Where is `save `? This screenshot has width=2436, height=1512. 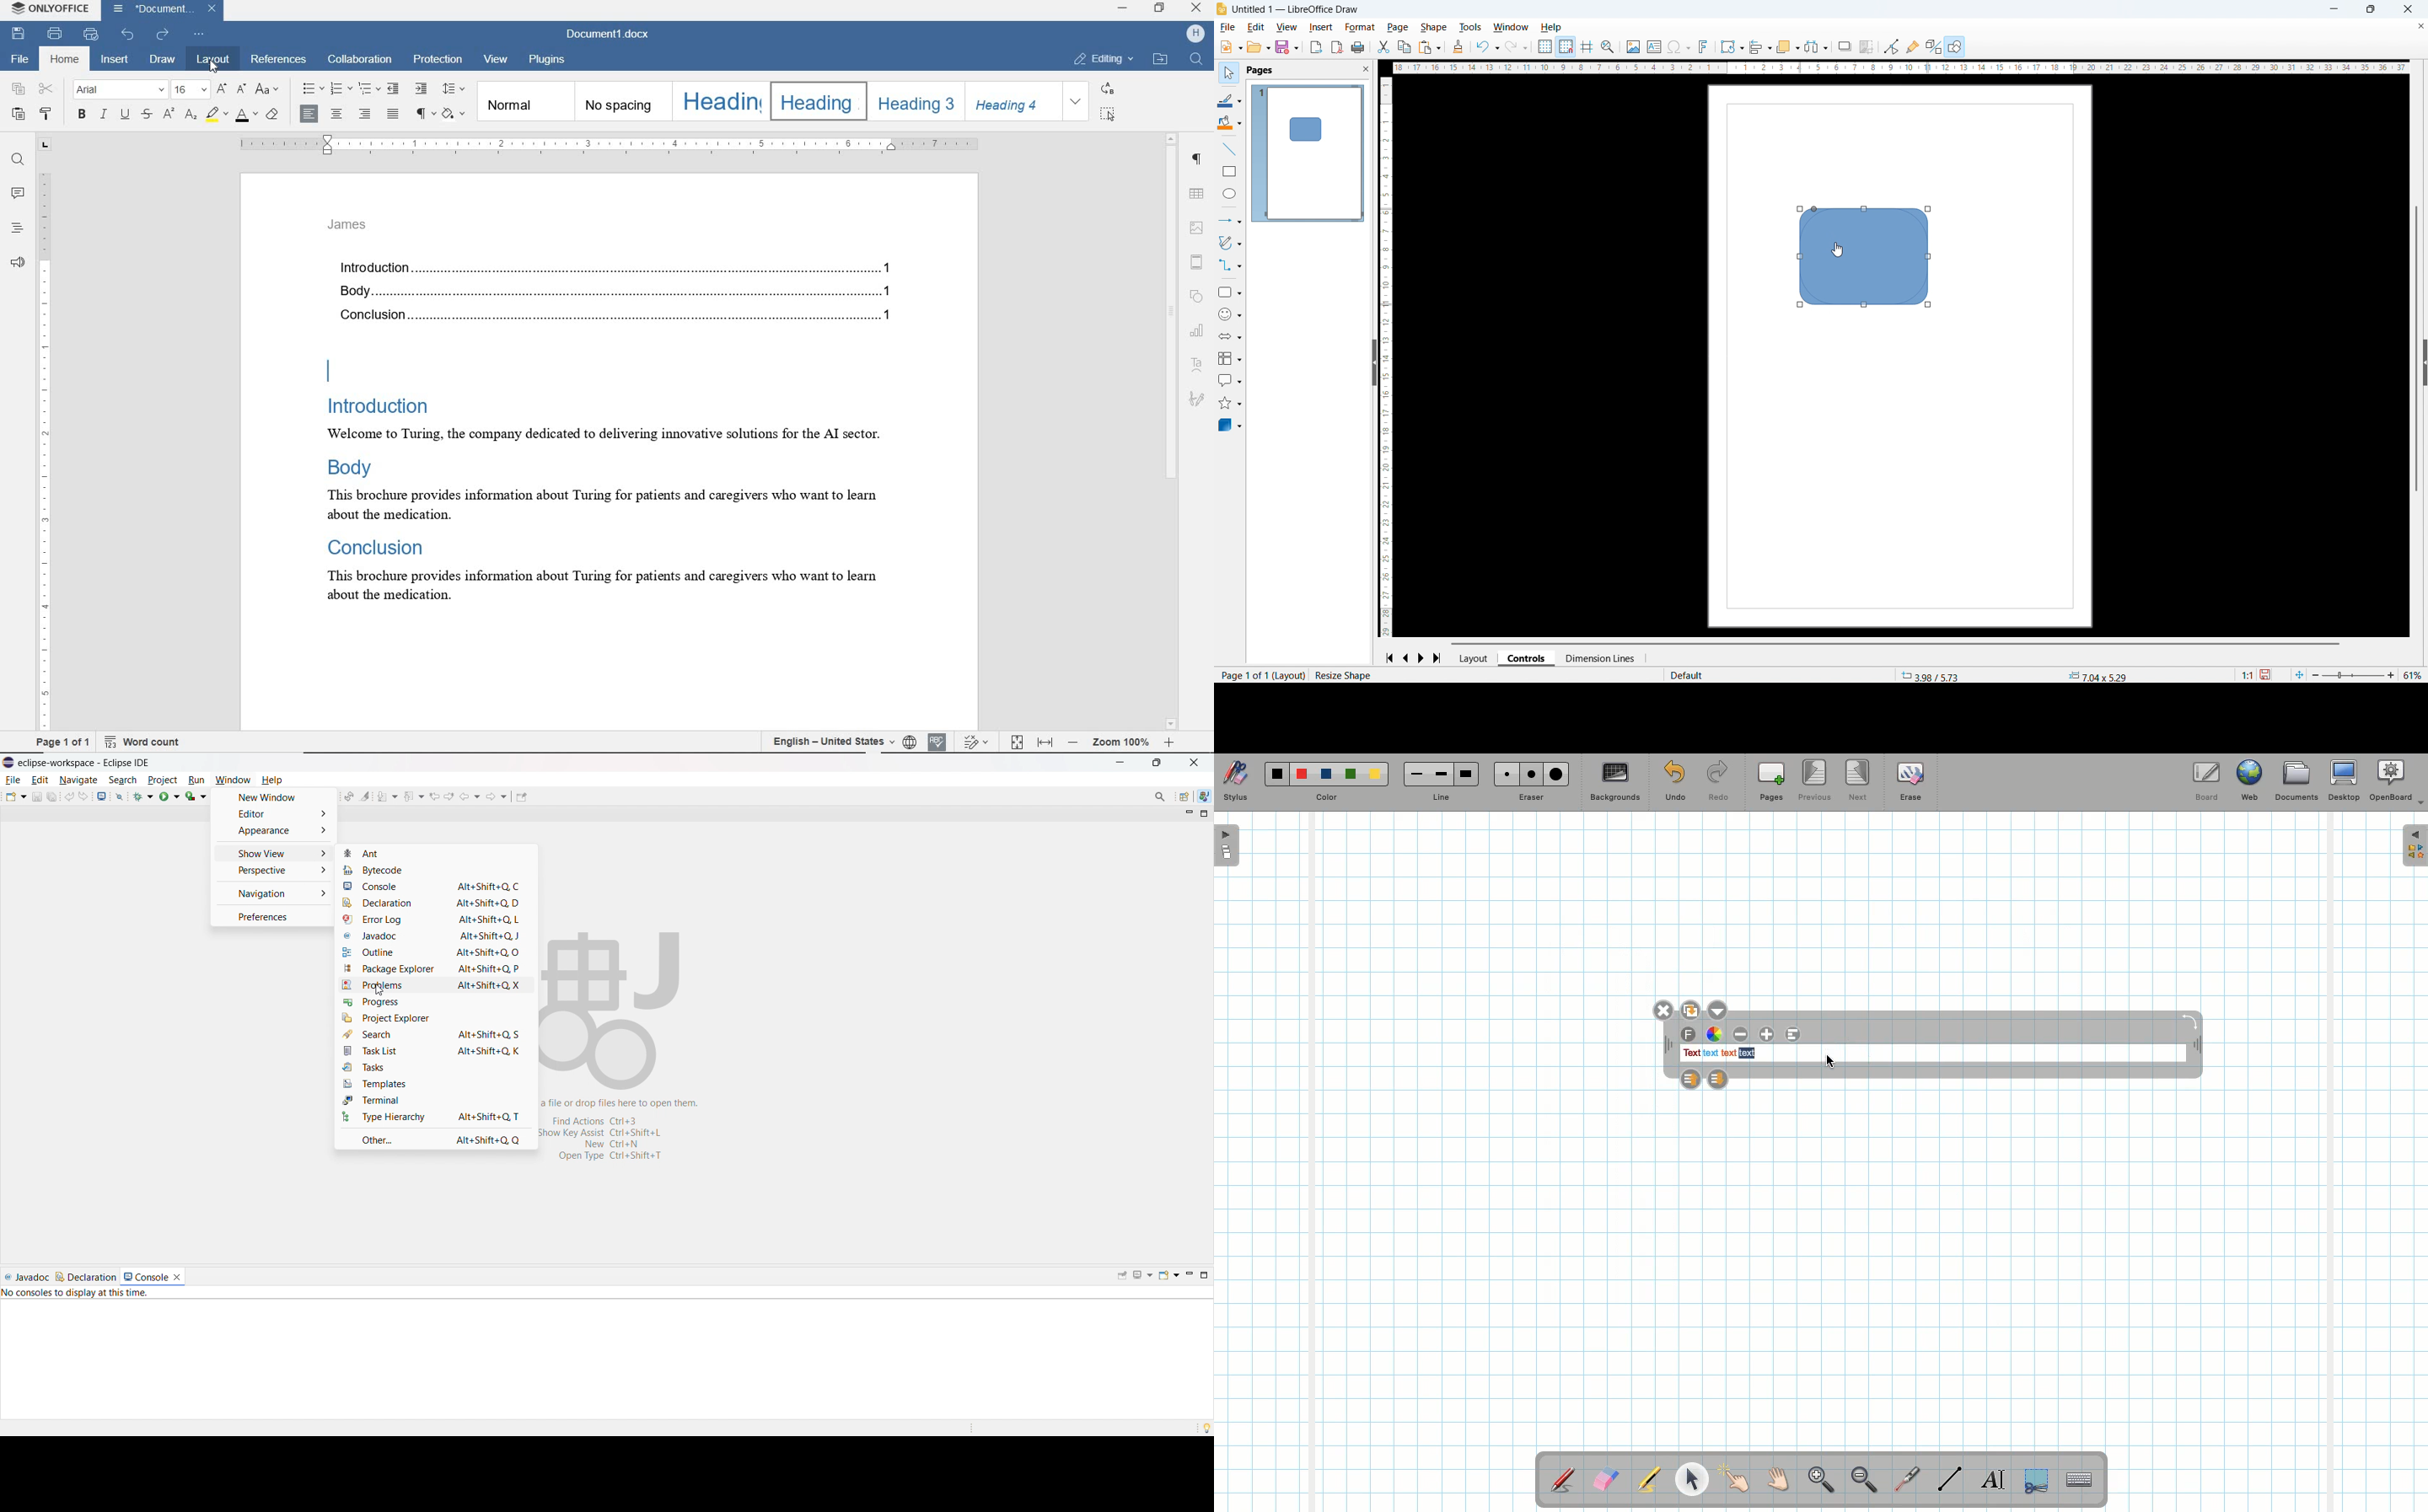
save  is located at coordinates (1287, 47).